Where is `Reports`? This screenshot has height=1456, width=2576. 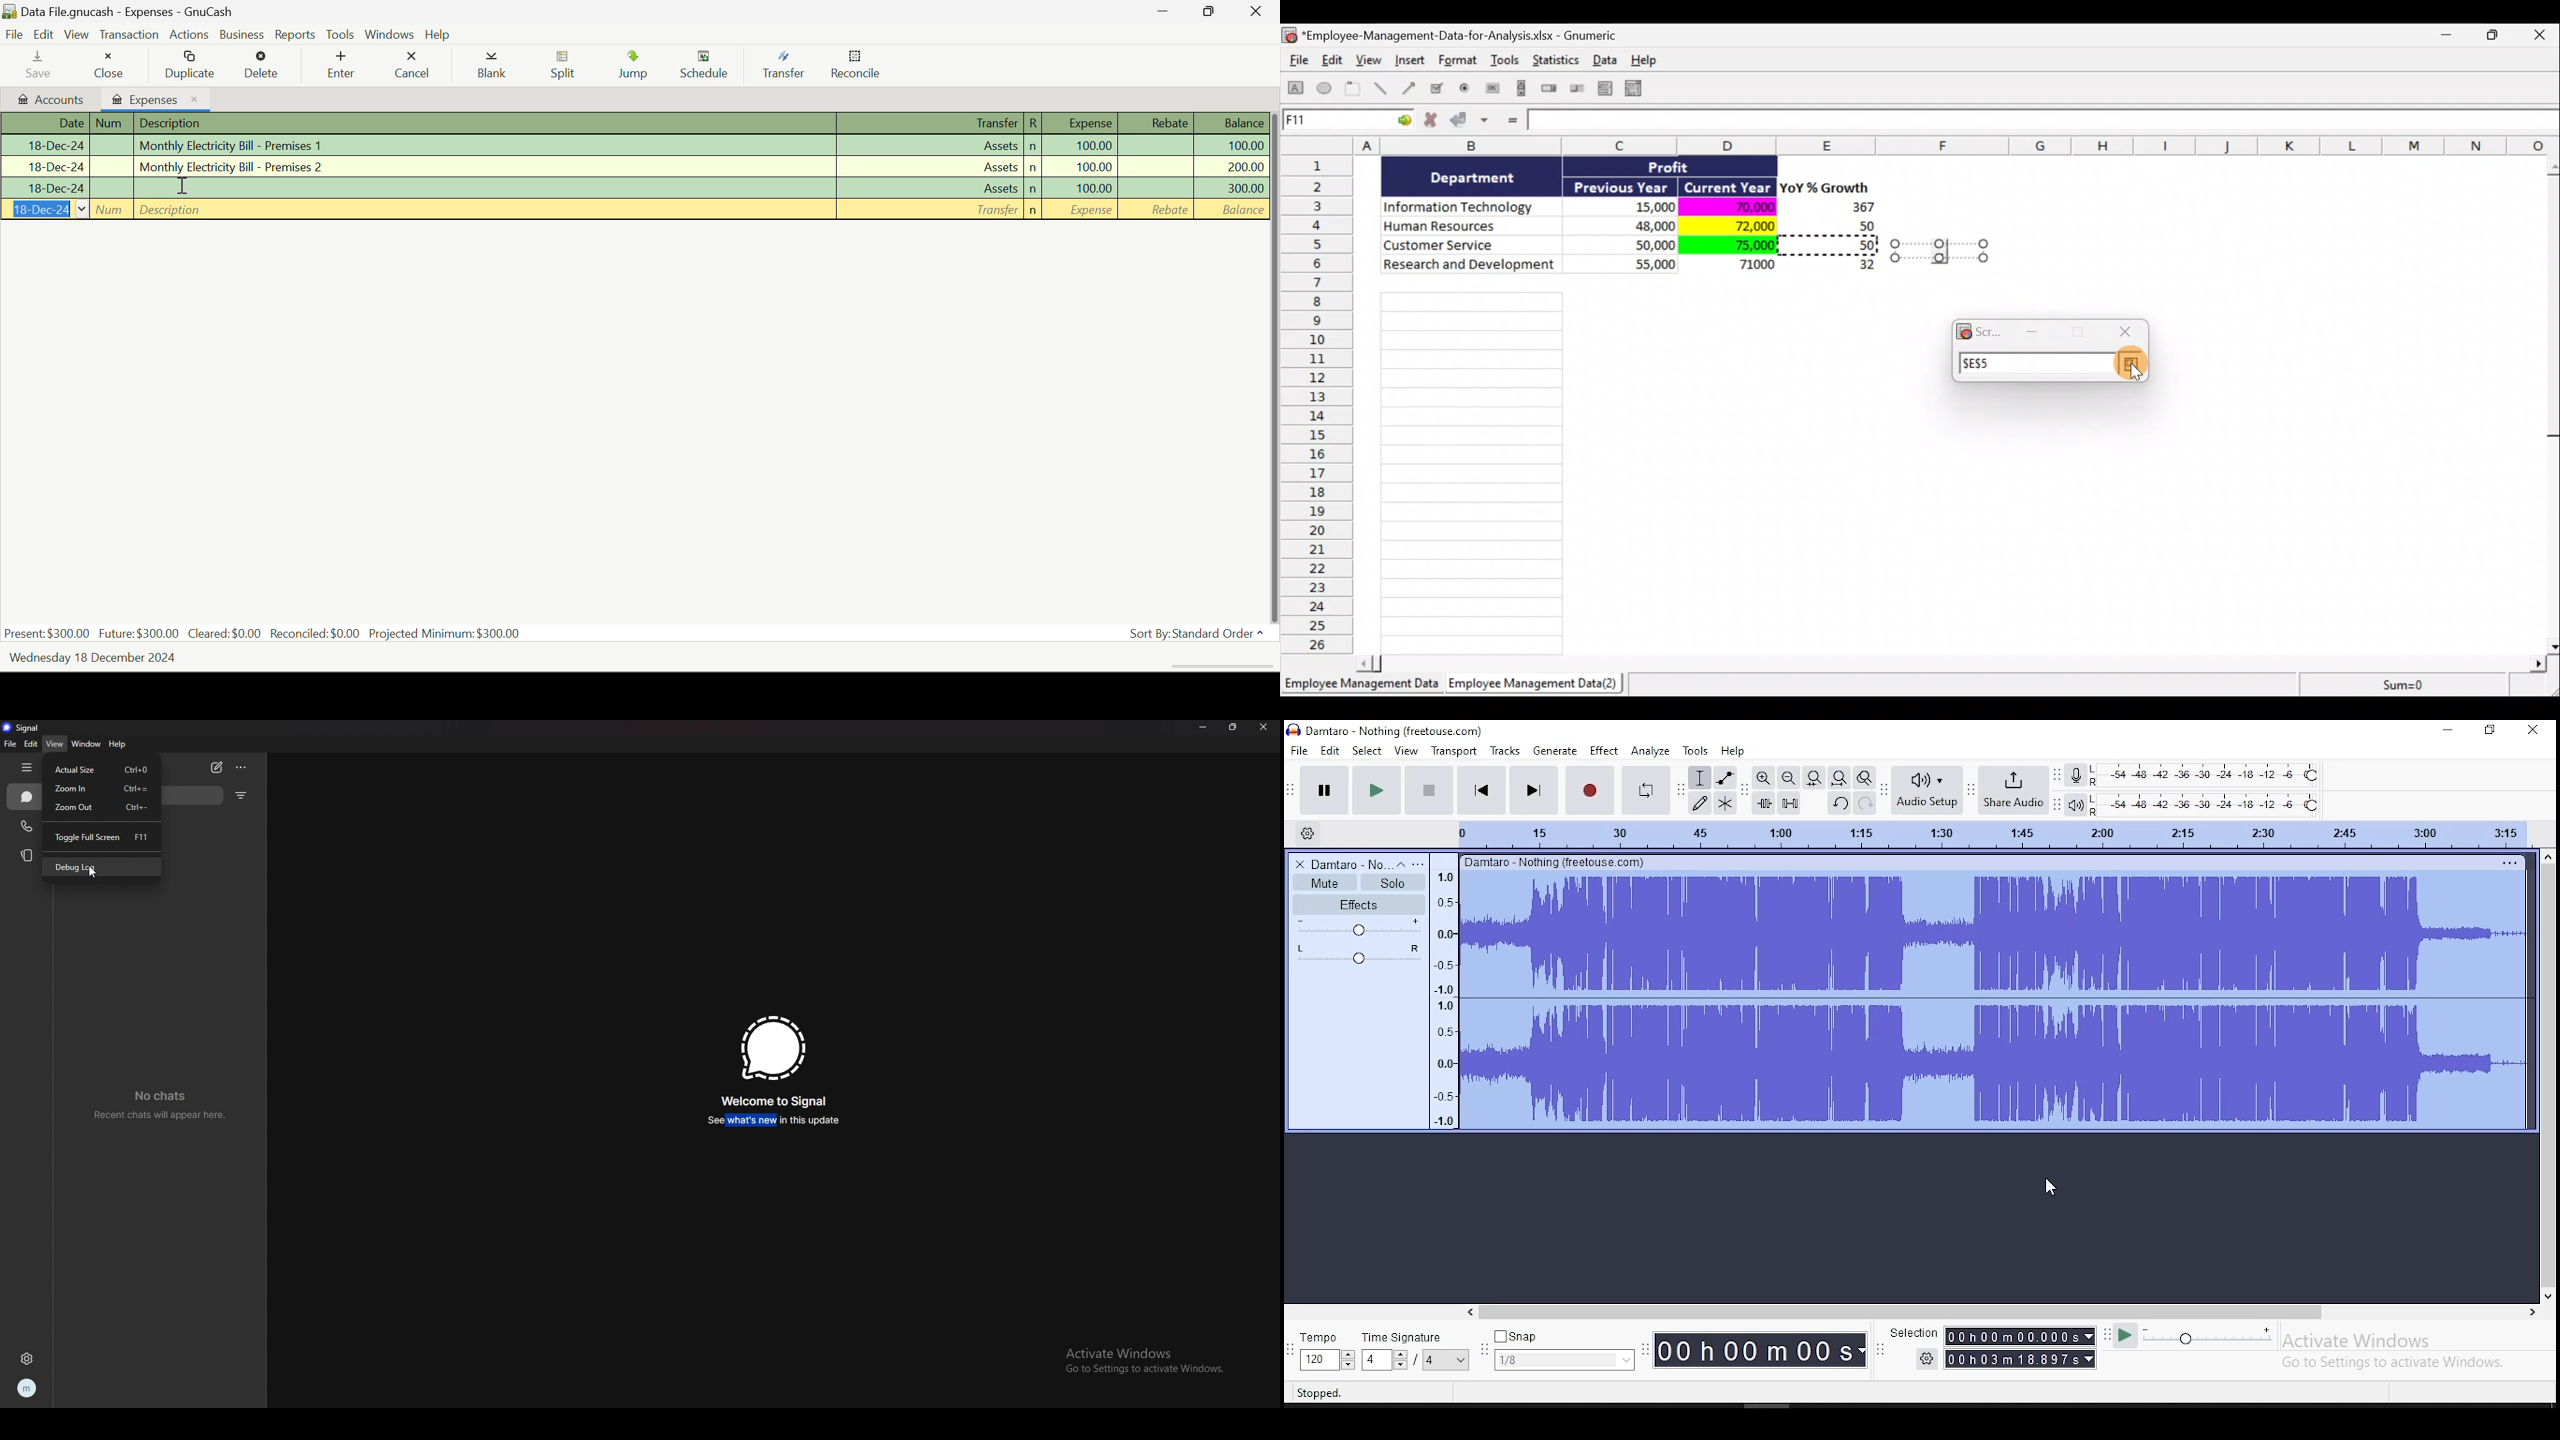 Reports is located at coordinates (295, 35).